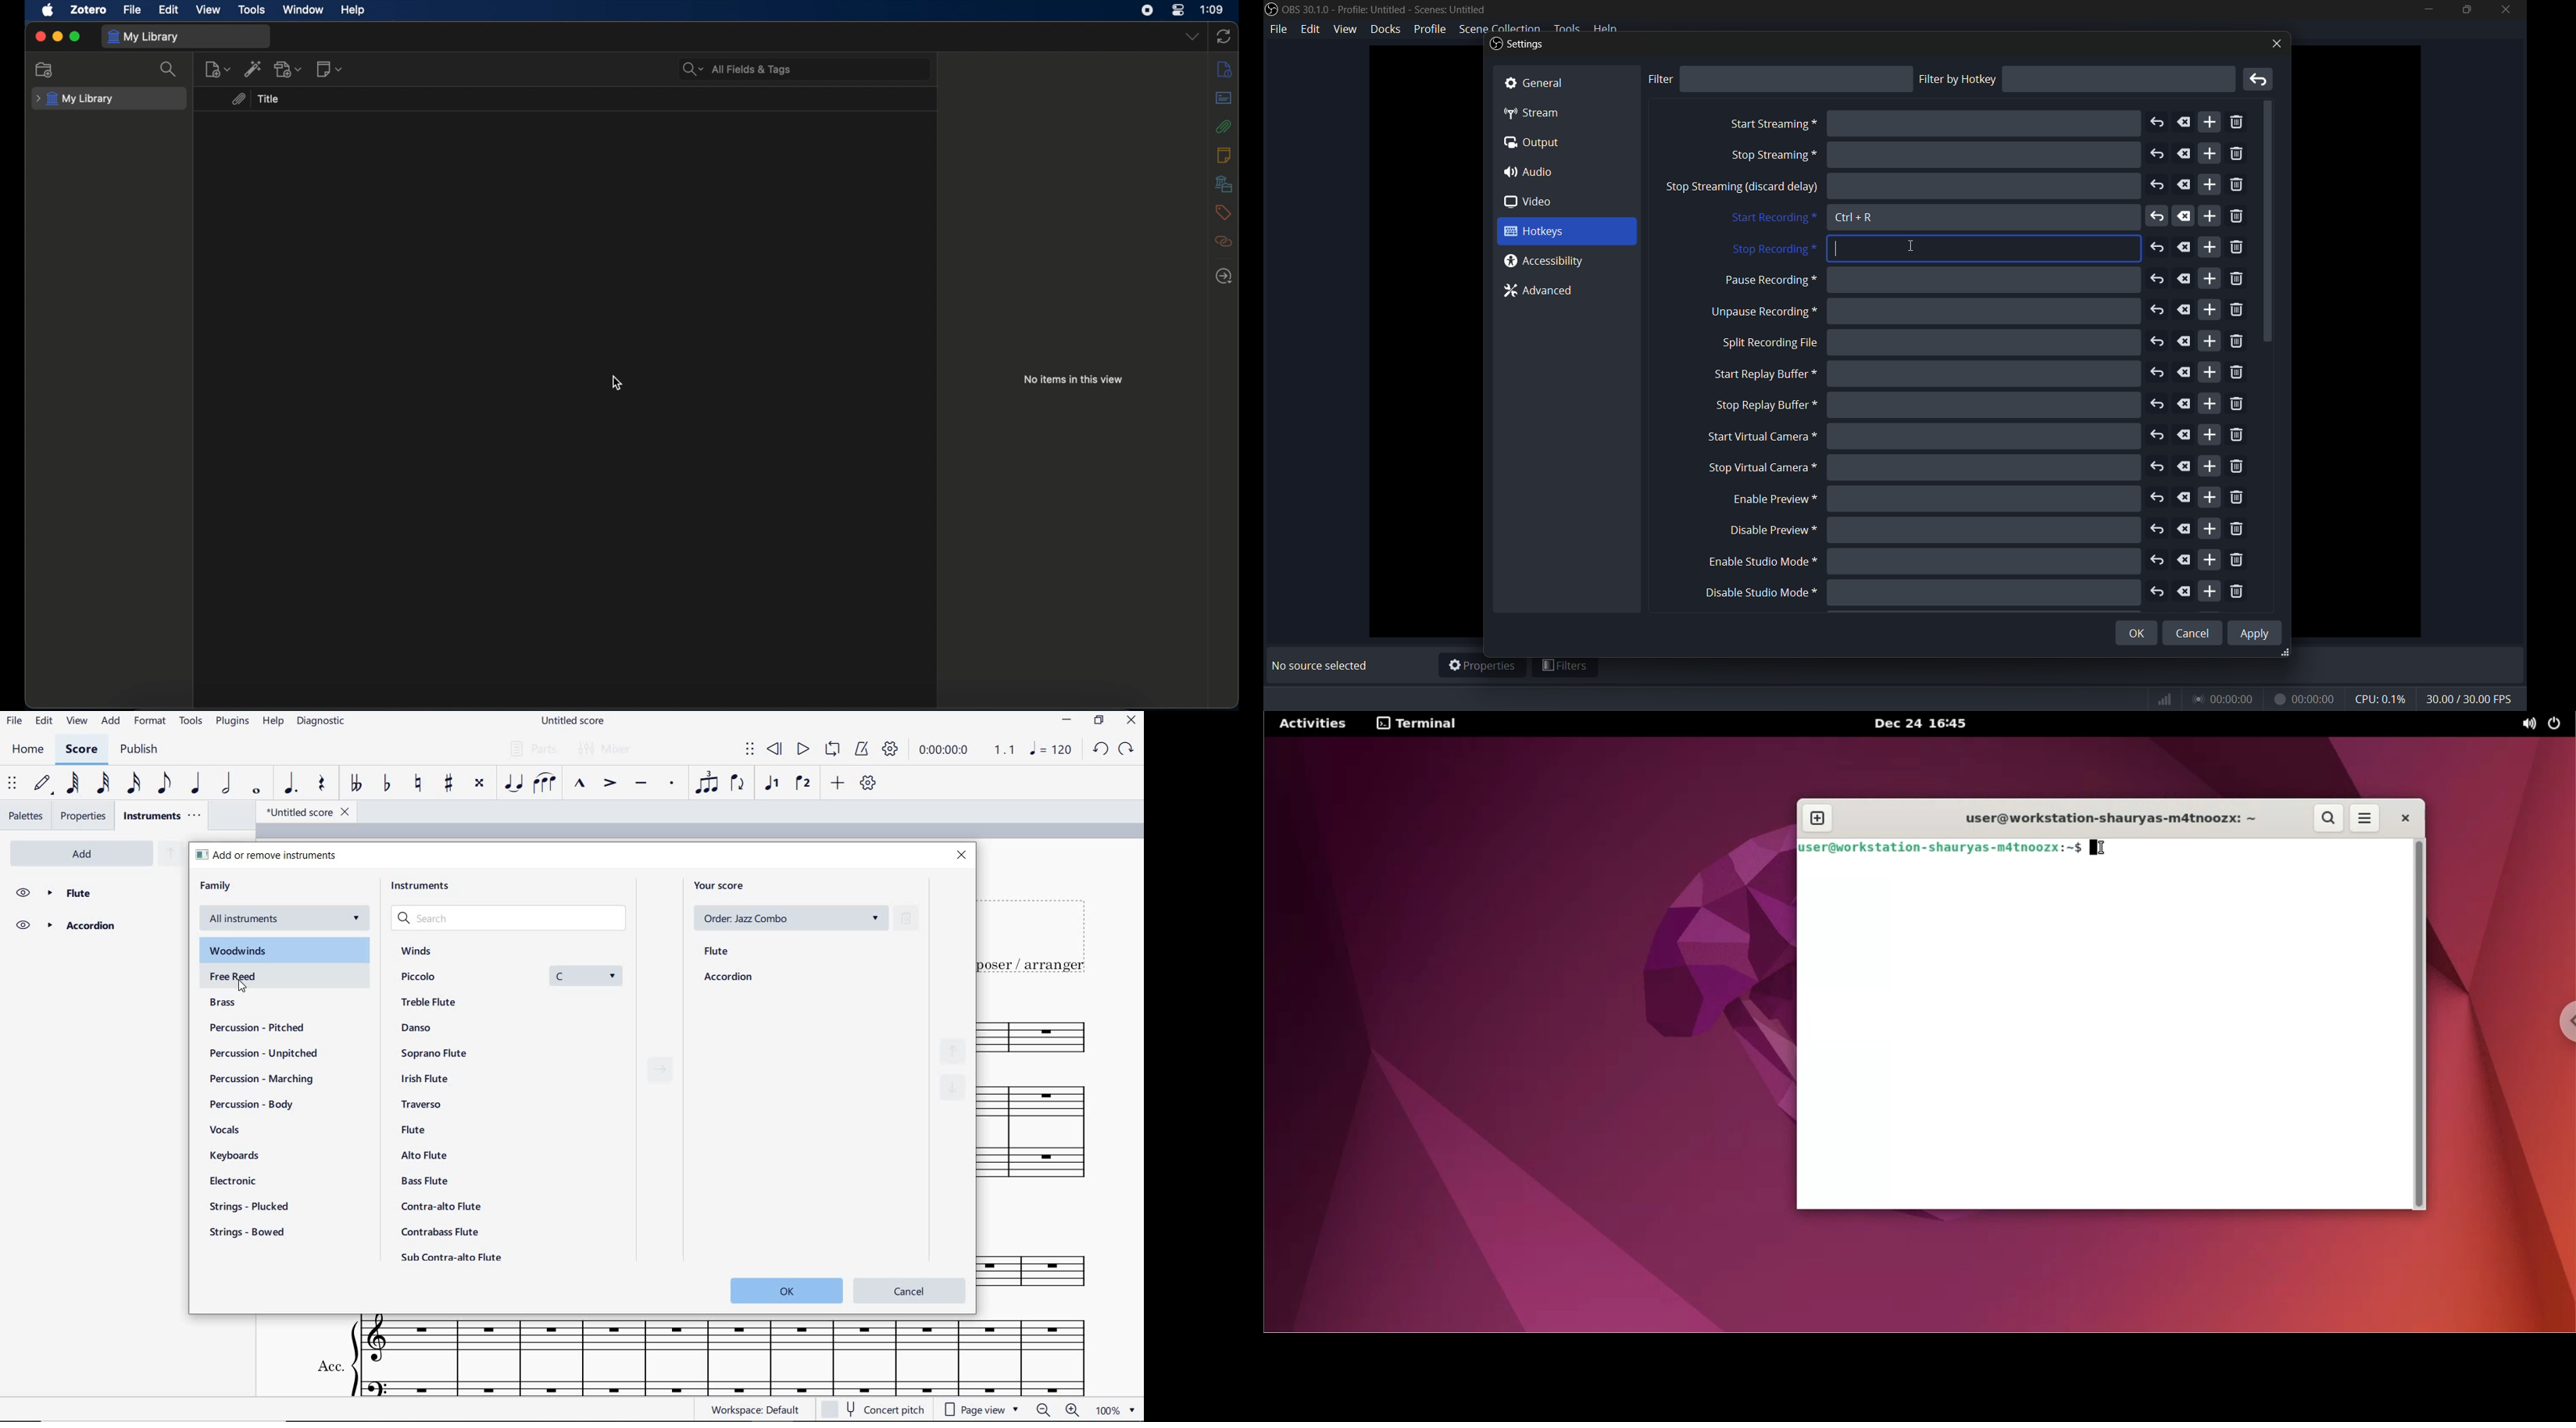 The width and height of the screenshot is (2576, 1428). I want to click on remove, so click(2236, 280).